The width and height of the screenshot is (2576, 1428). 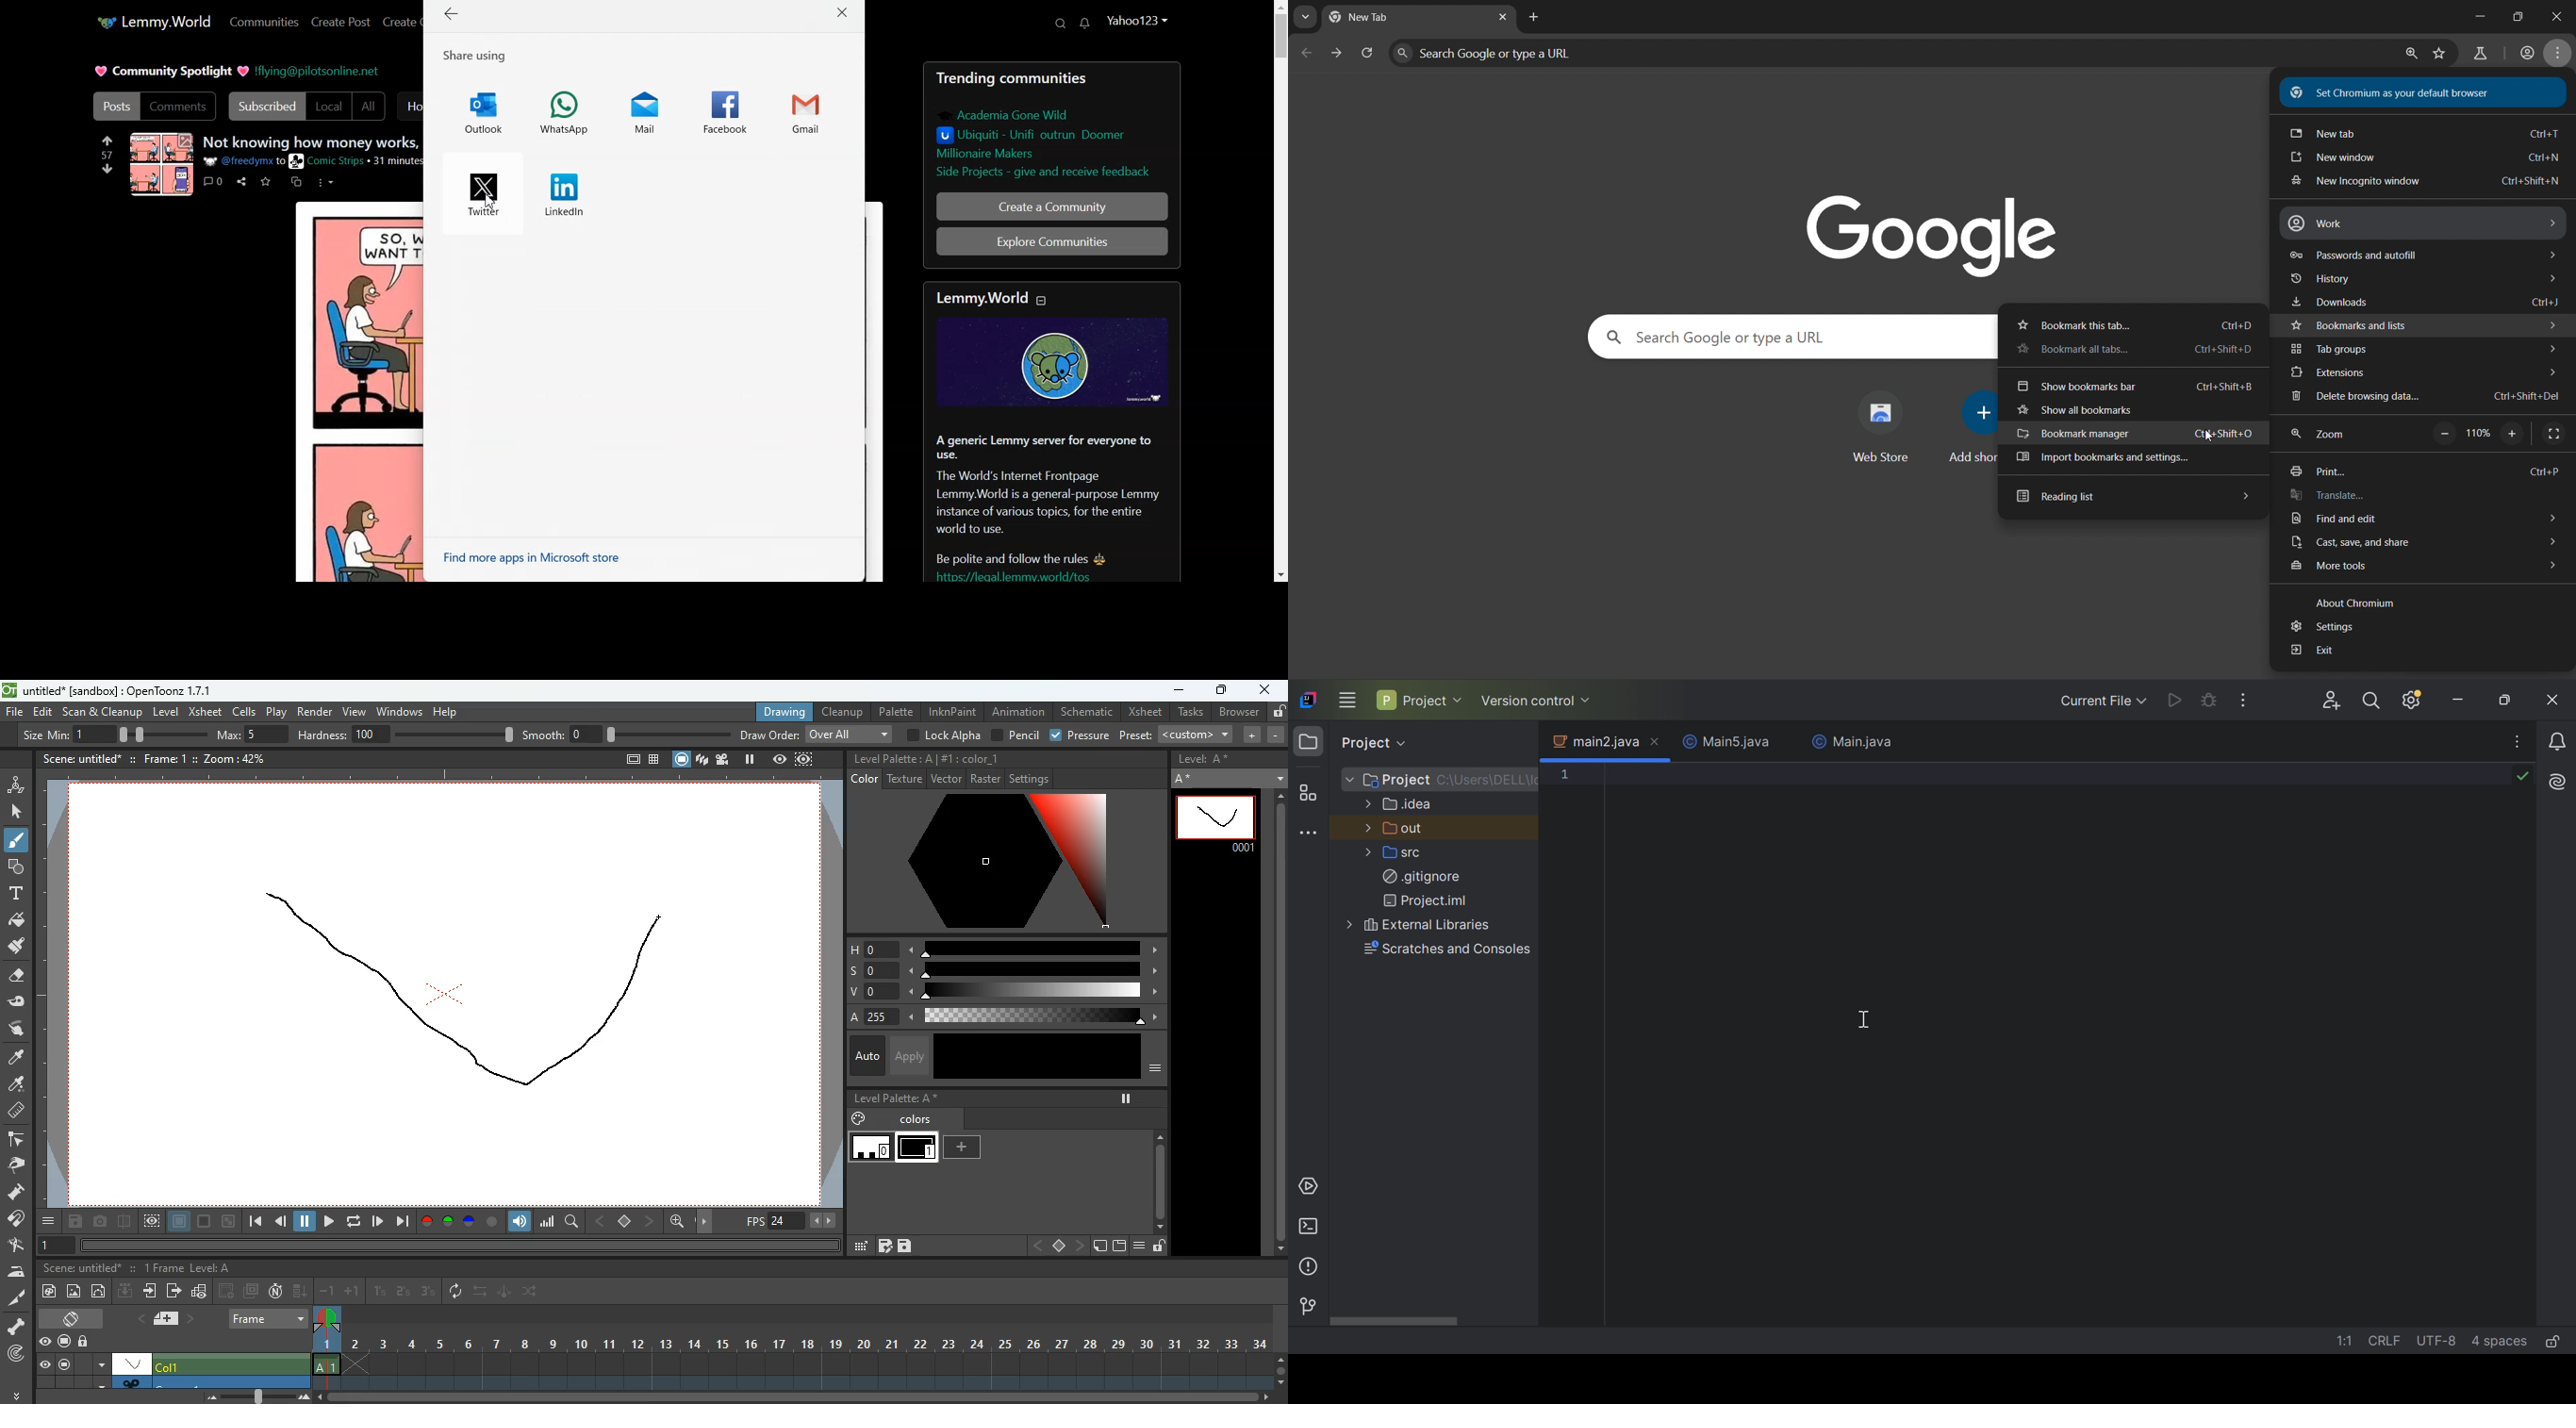 What do you see at coordinates (1052, 206) in the screenshot?
I see `Create a Community` at bounding box center [1052, 206].